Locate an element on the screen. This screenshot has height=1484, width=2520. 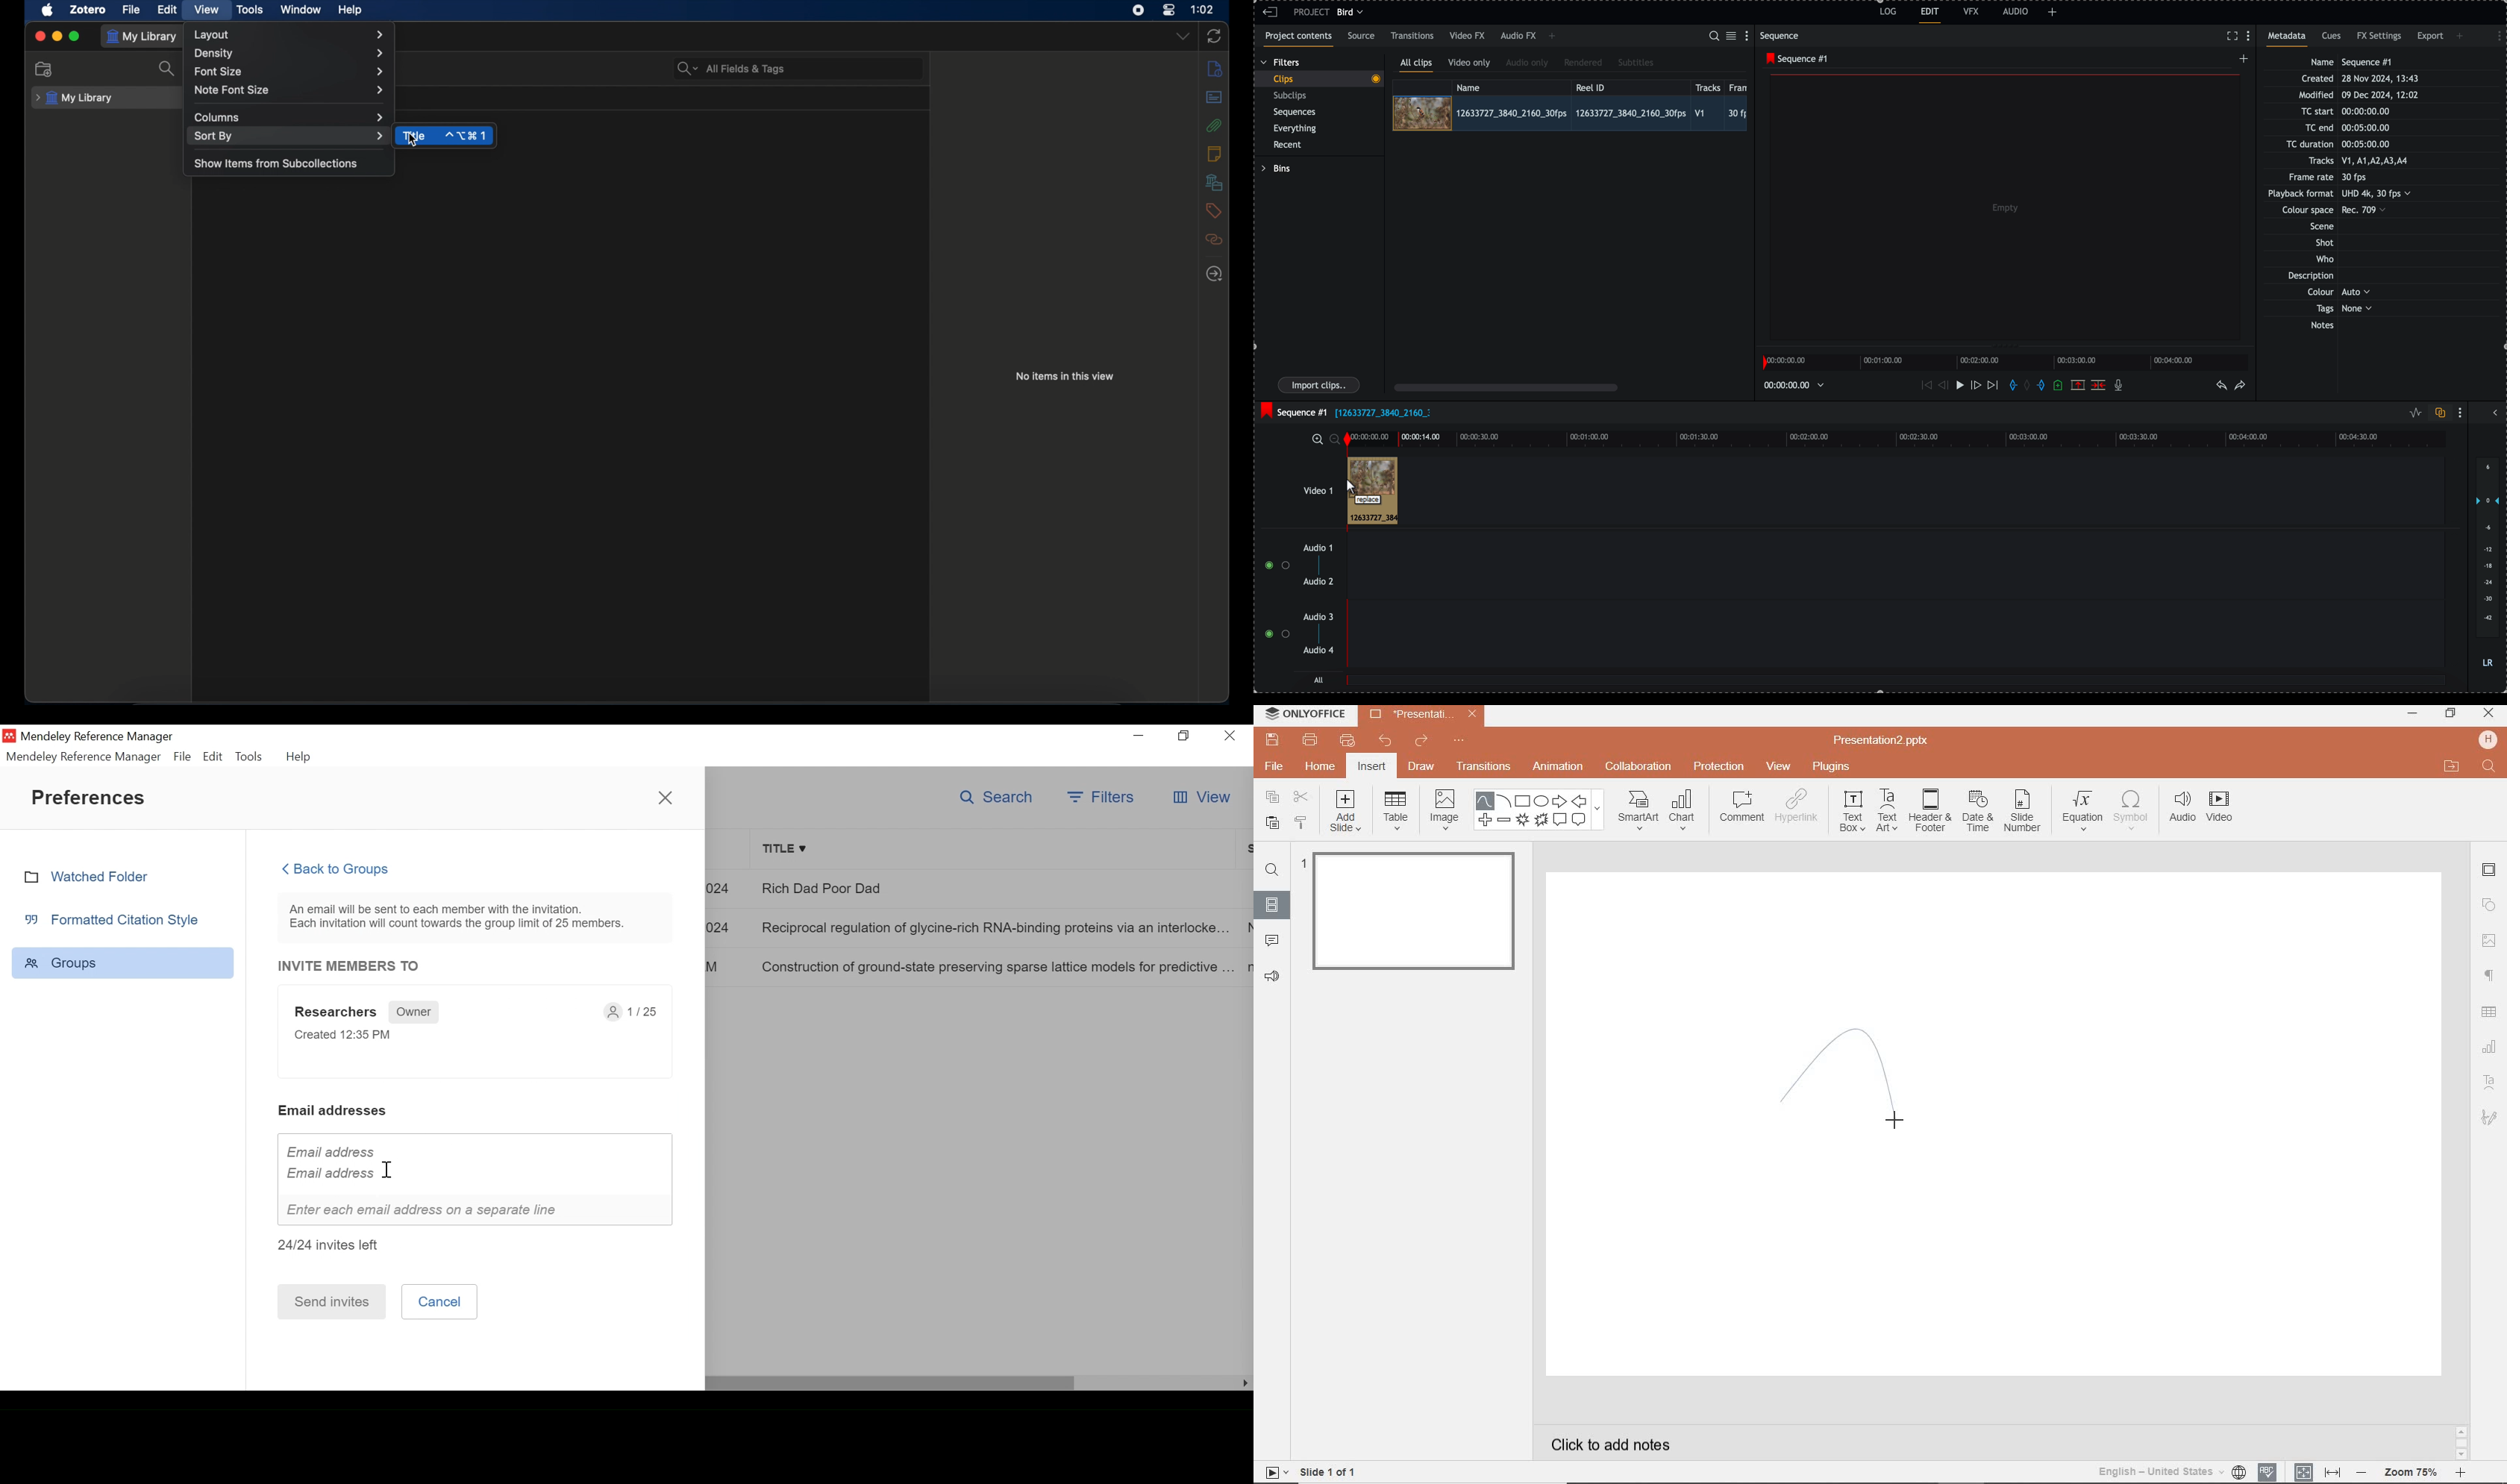
PROTECTION is located at coordinates (1719, 766).